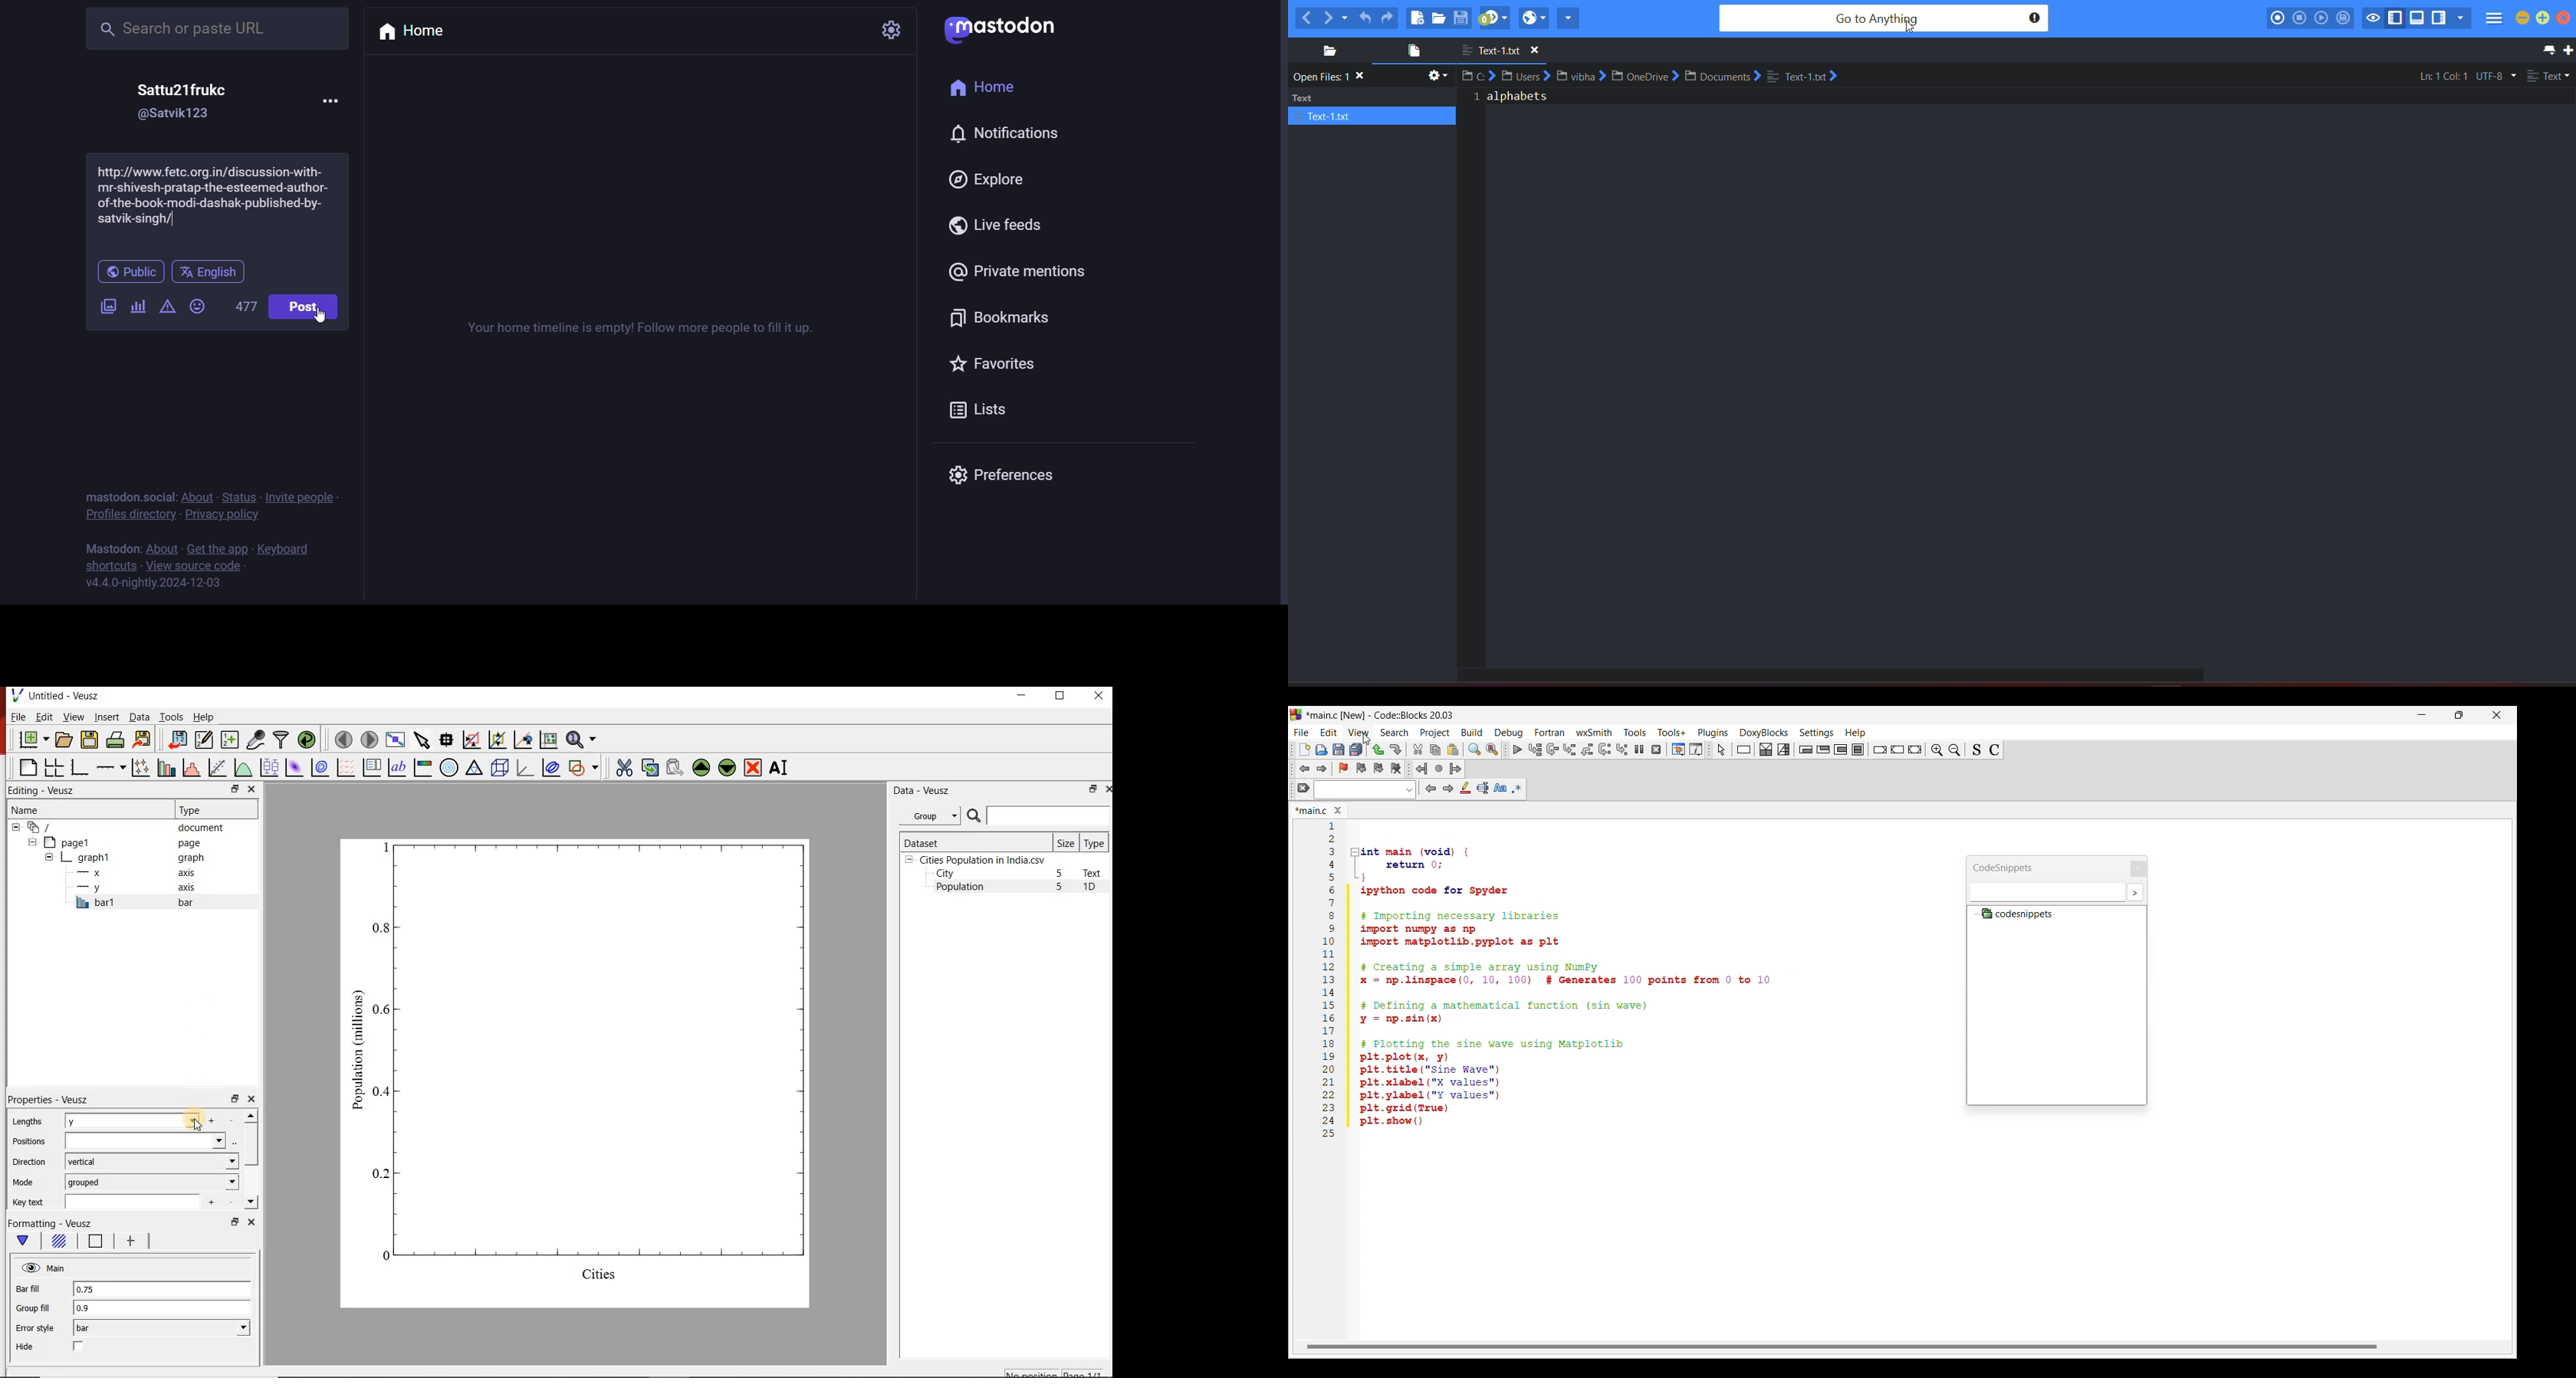 The image size is (2576, 1400). I want to click on MINIMIZE, so click(1023, 695).